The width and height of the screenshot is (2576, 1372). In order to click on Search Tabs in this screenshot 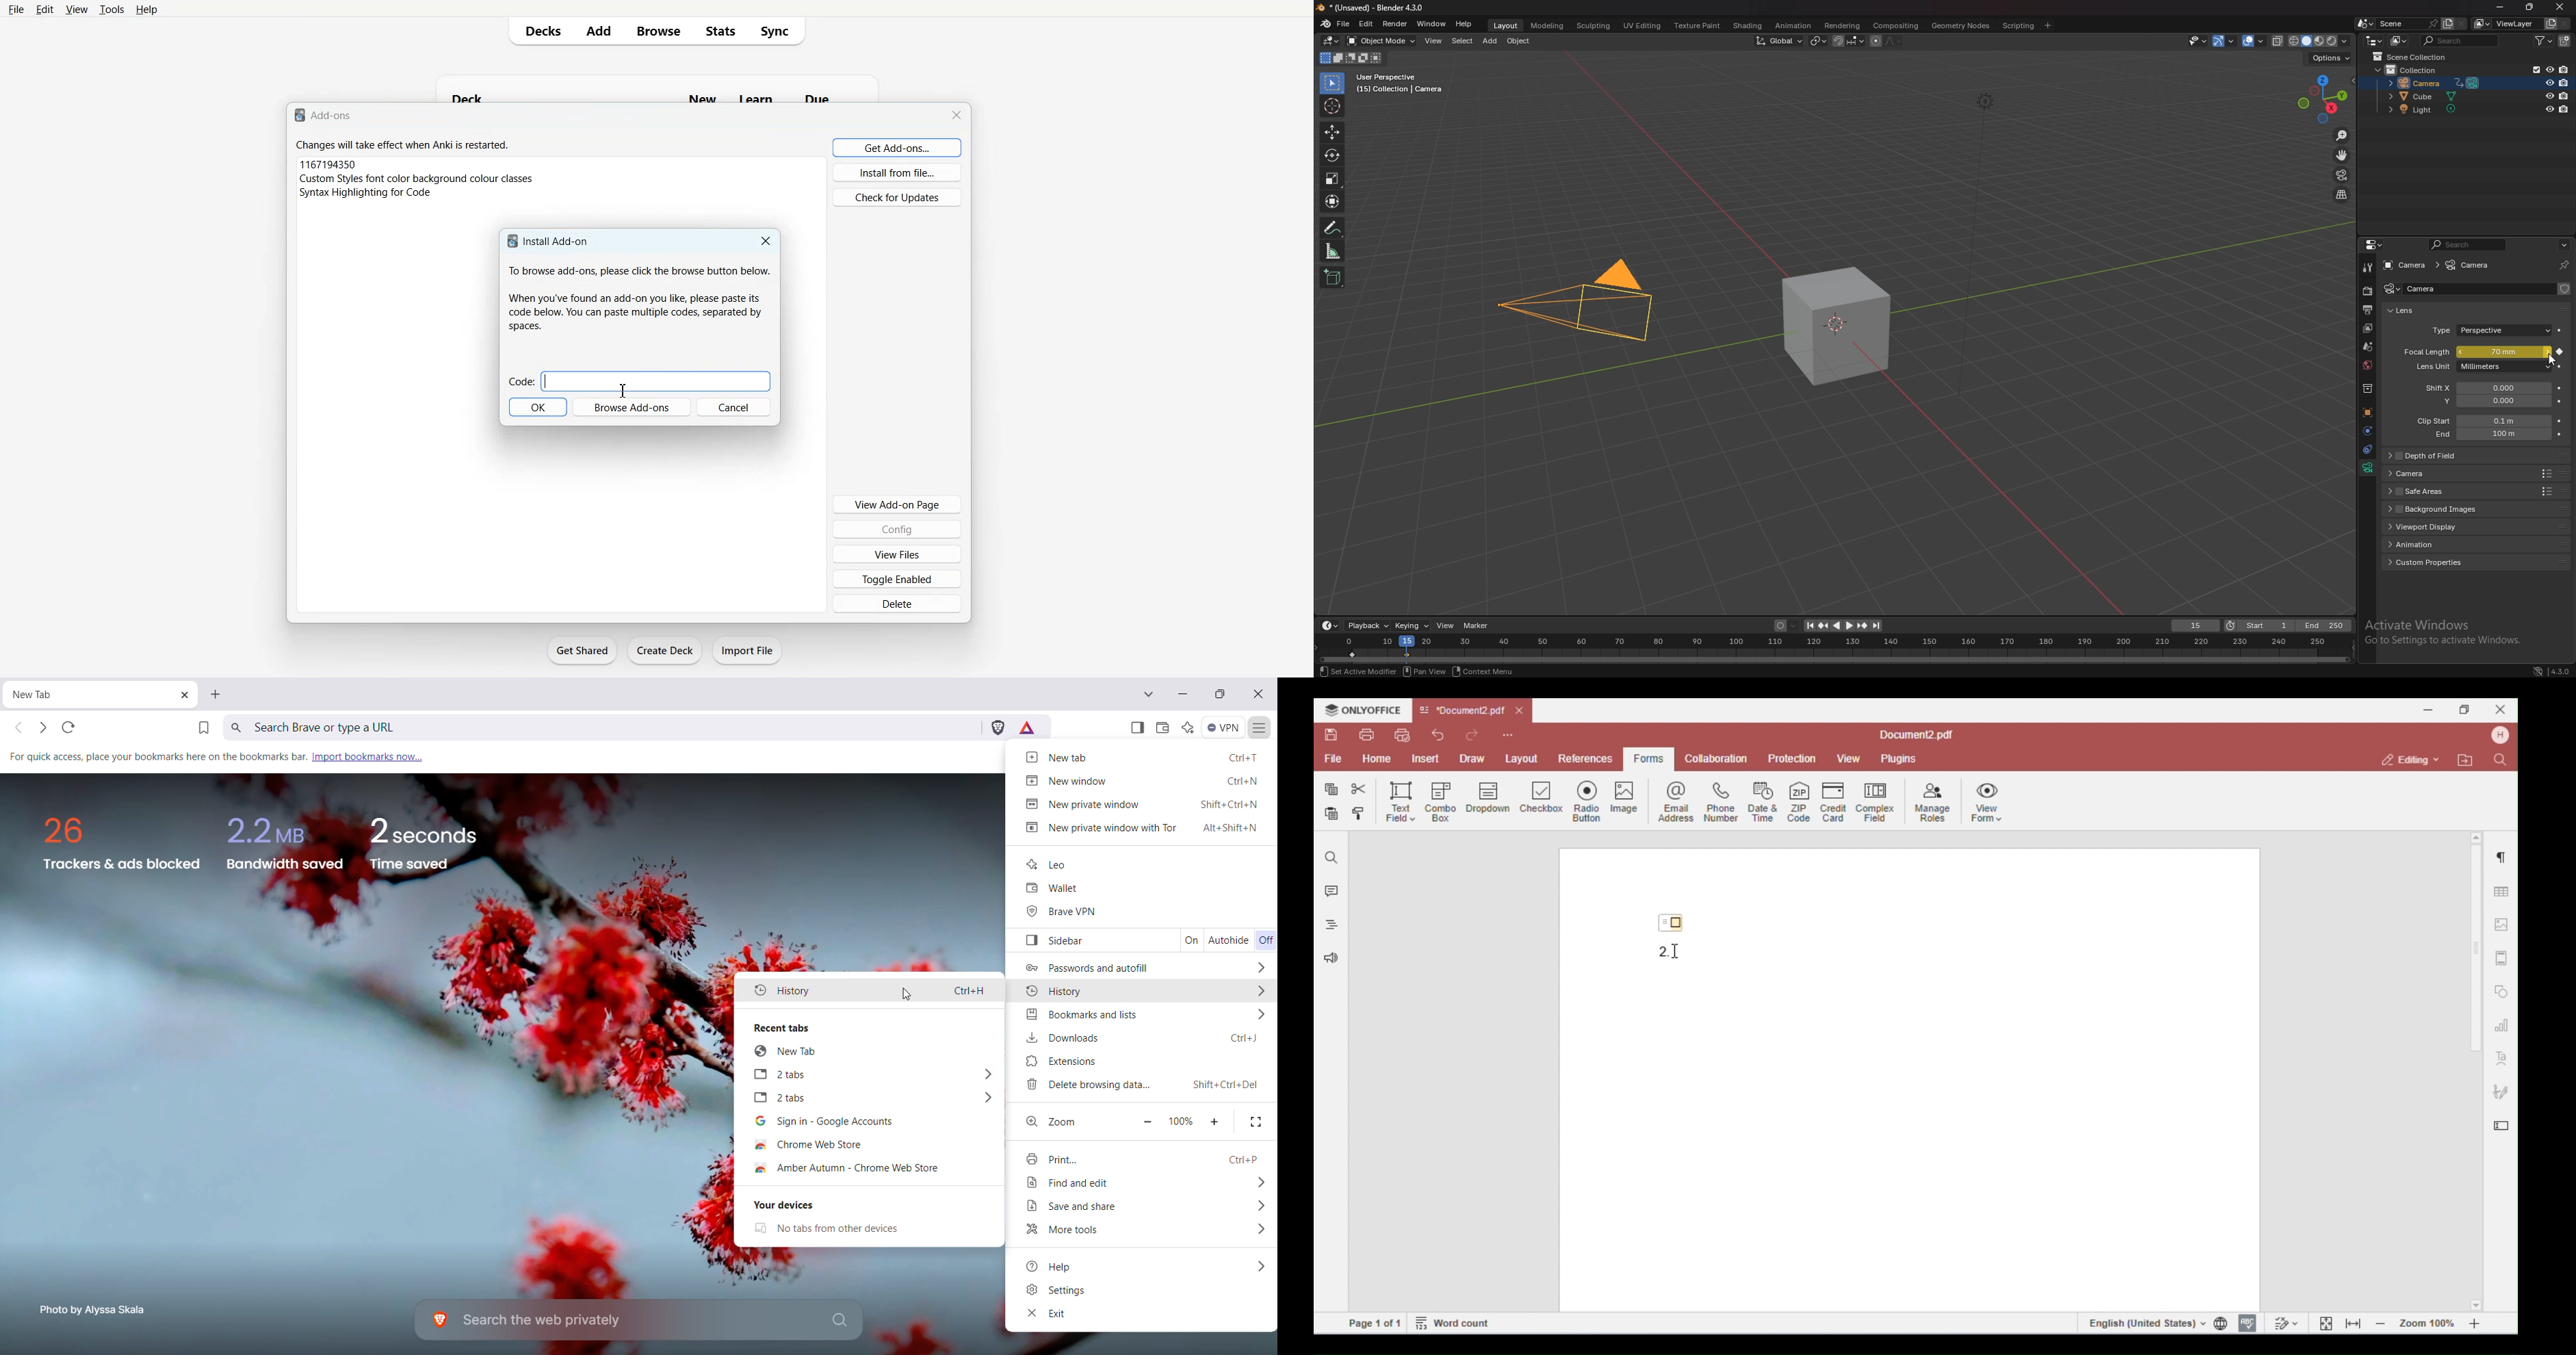, I will do `click(1150, 694)`.